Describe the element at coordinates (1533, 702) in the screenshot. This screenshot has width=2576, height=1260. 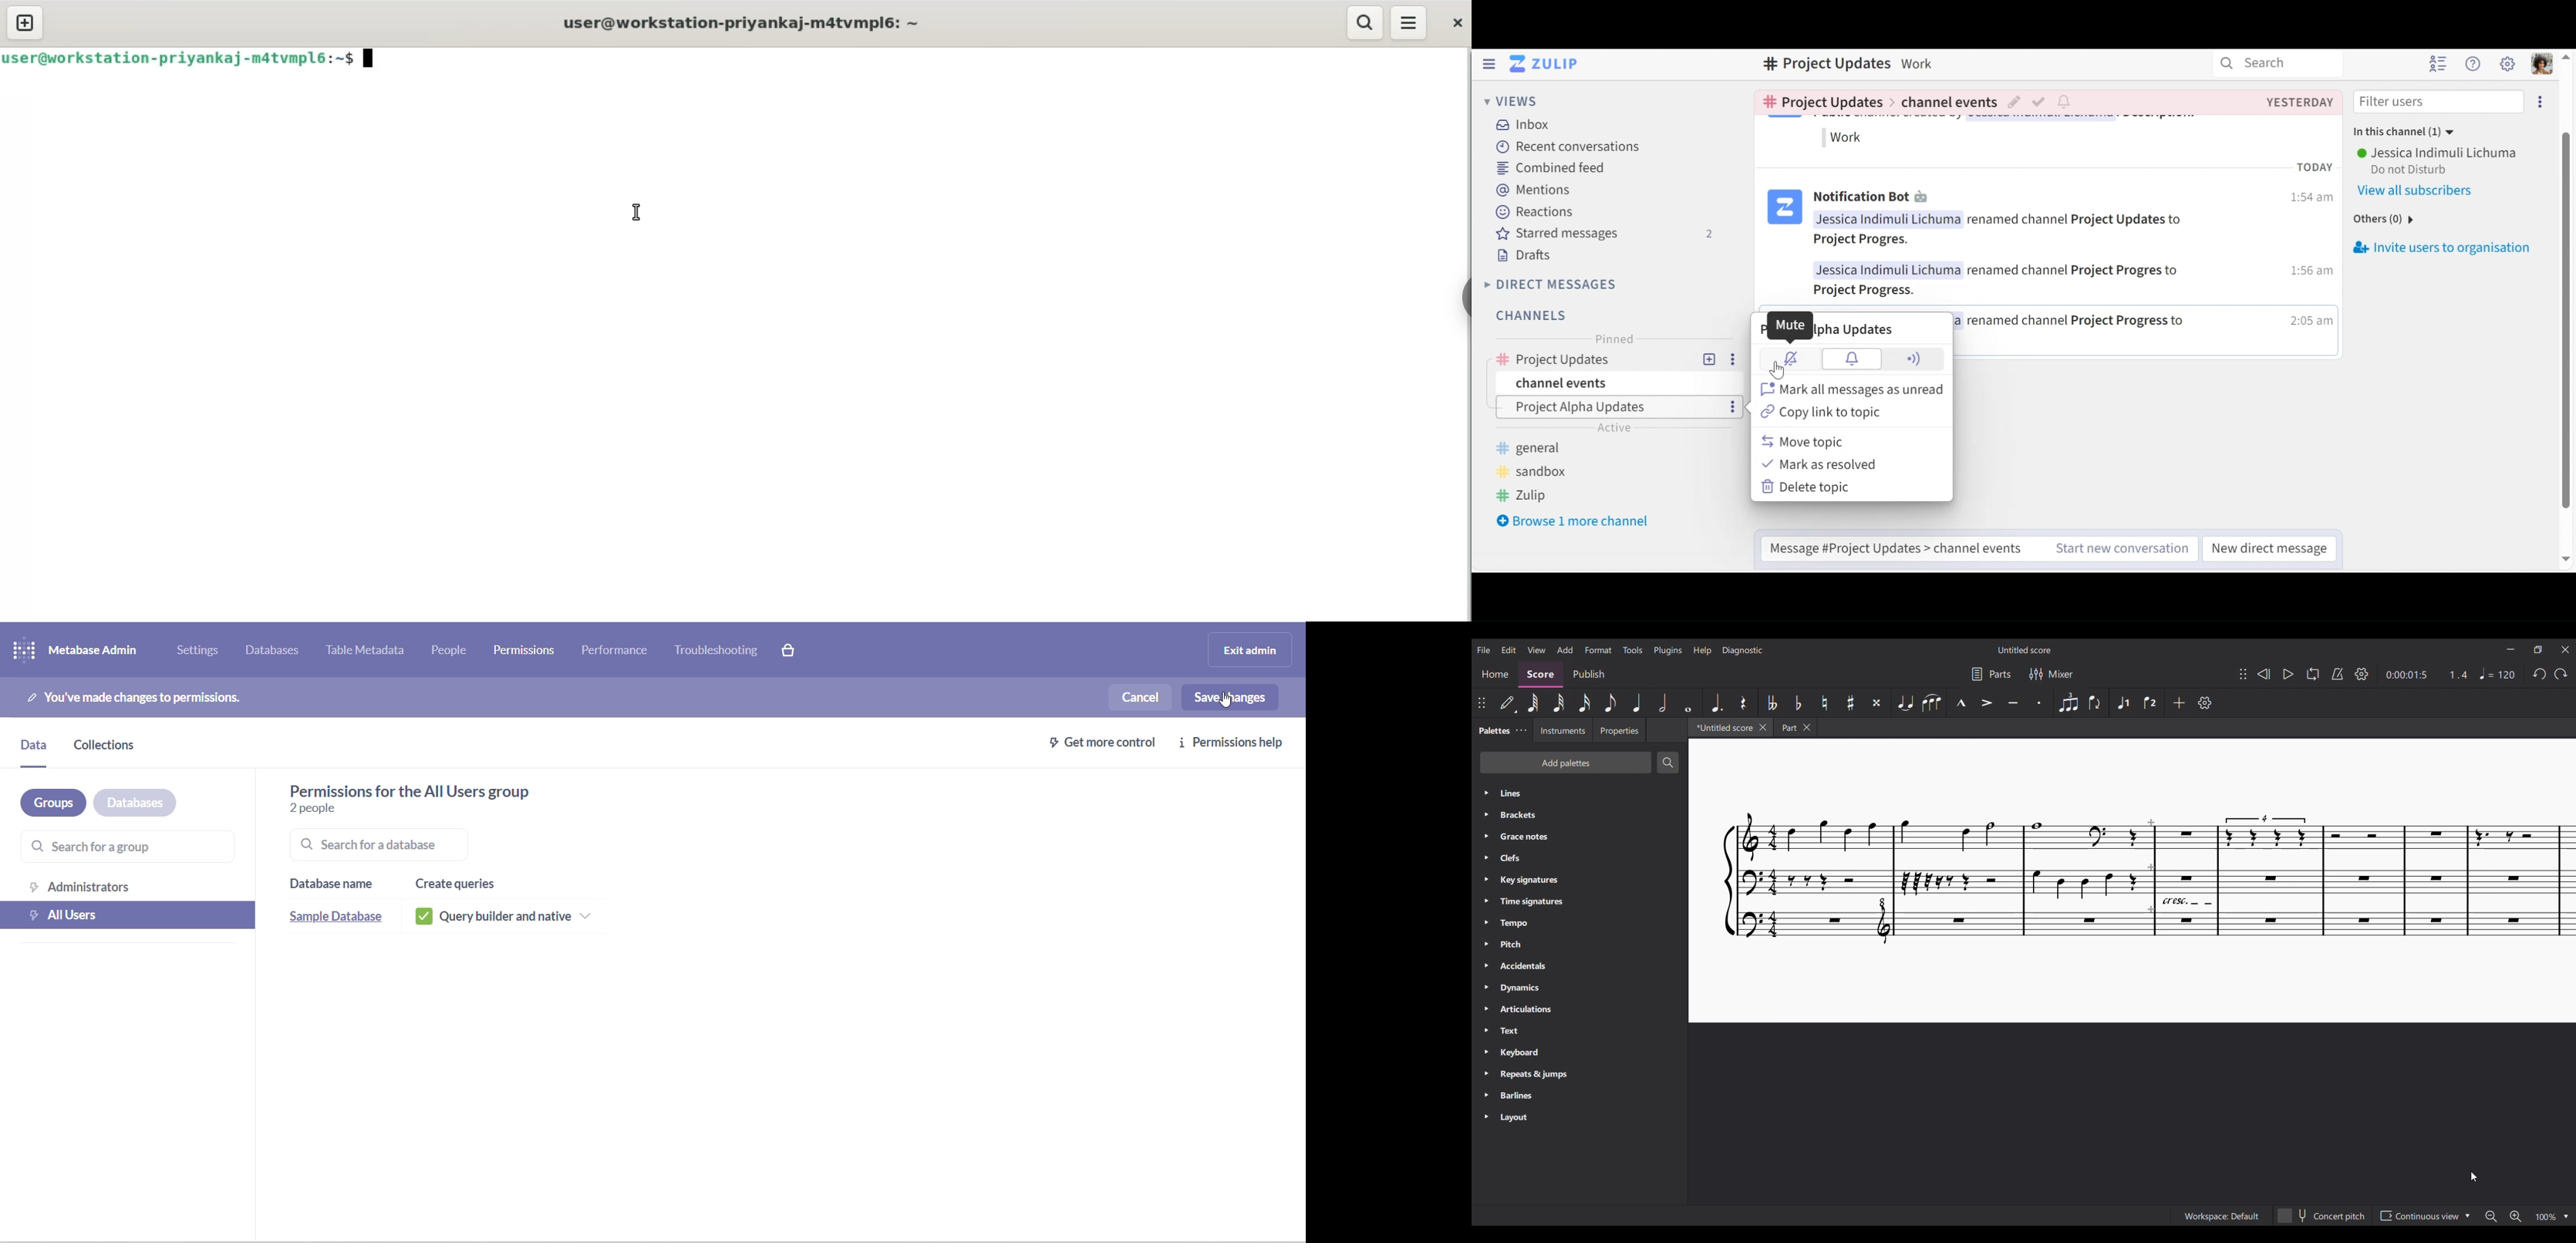
I see `64th note` at that location.